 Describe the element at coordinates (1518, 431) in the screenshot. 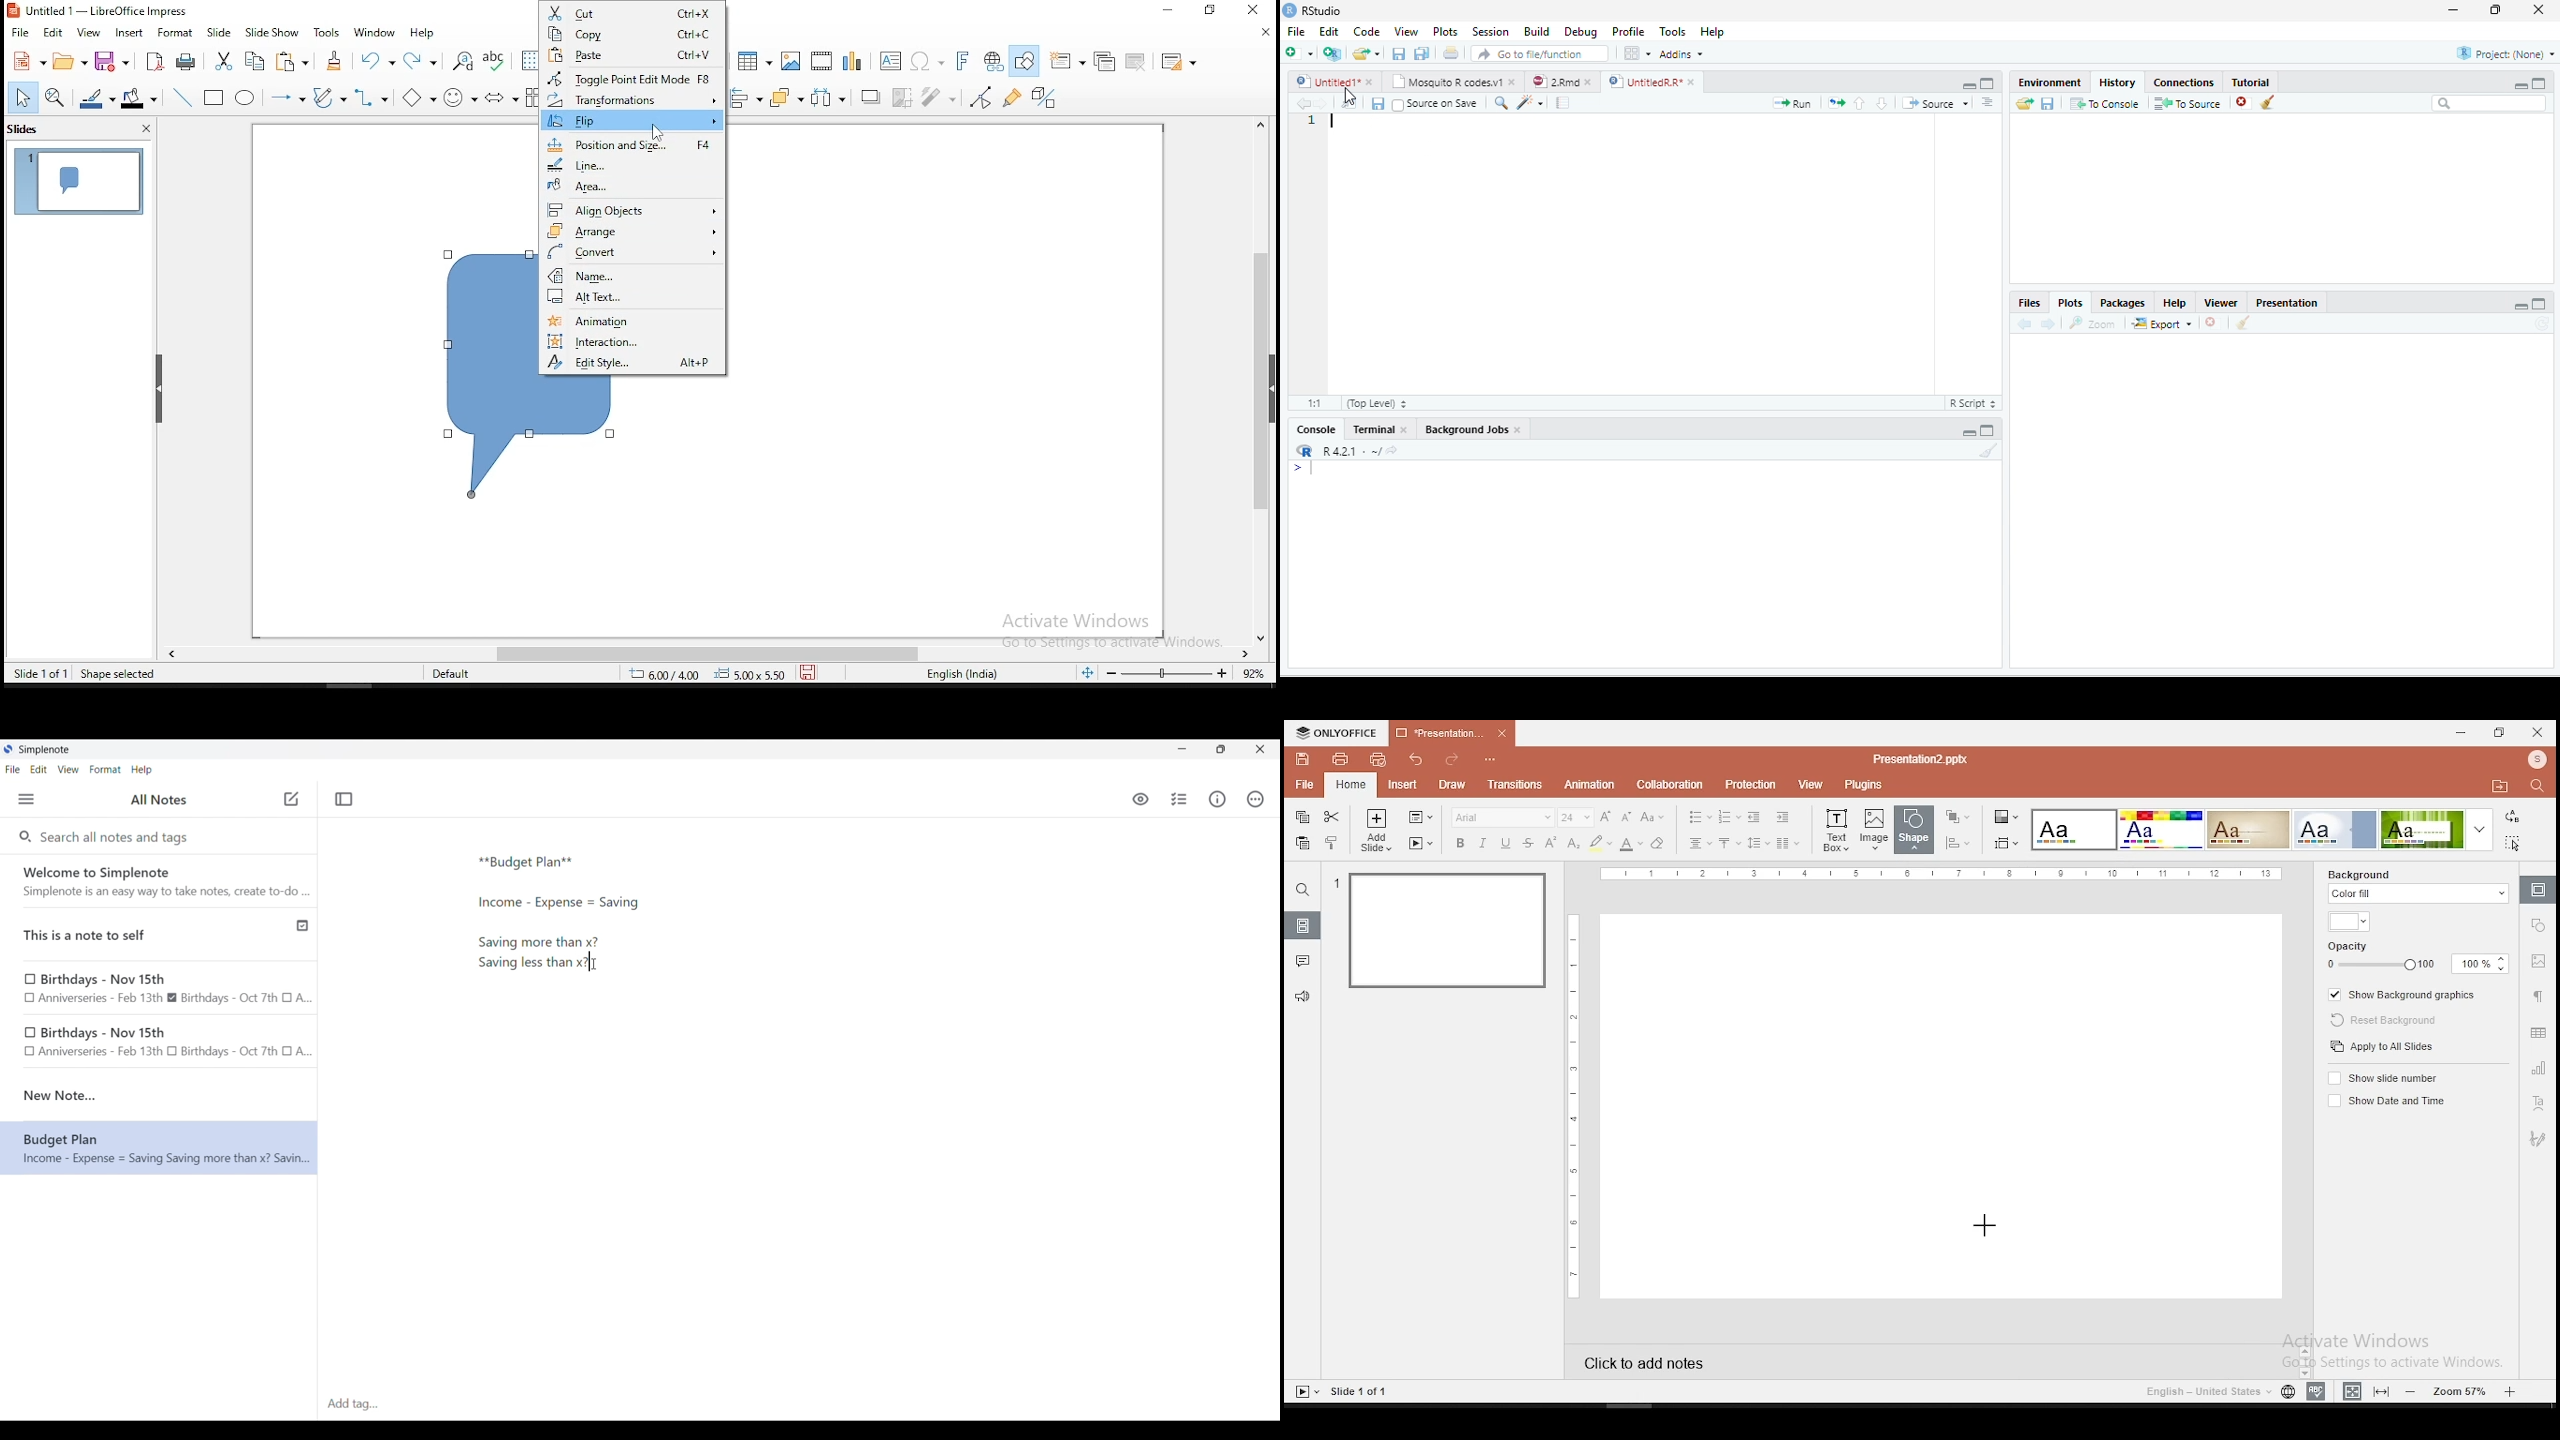

I see `close` at that location.